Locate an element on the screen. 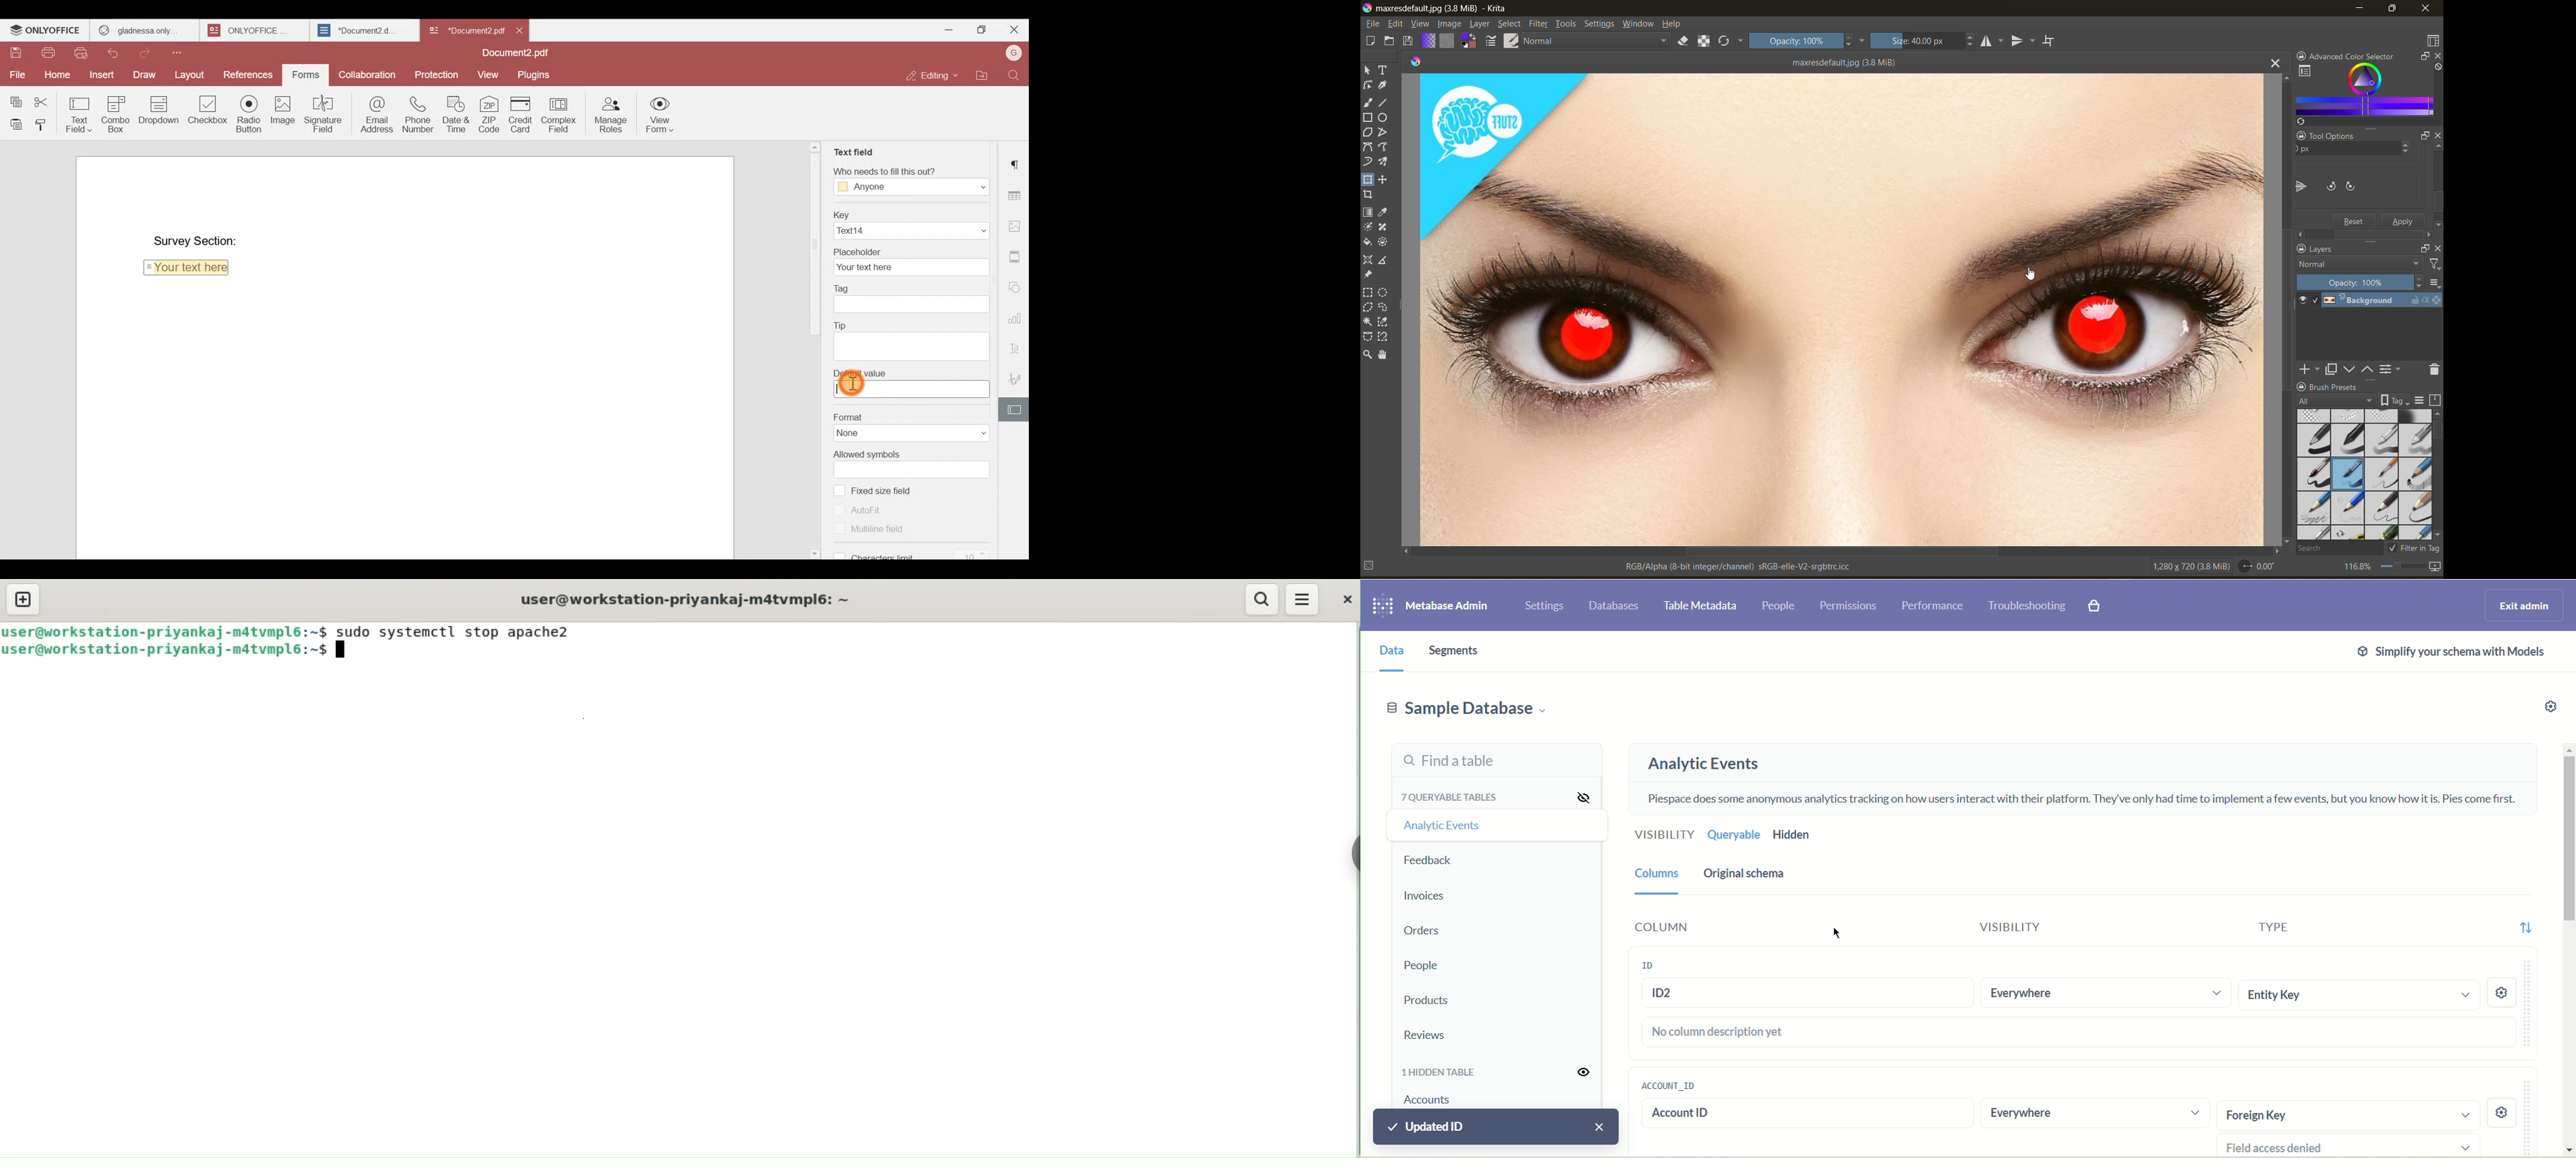  chrome options is located at coordinates (1344, 856).